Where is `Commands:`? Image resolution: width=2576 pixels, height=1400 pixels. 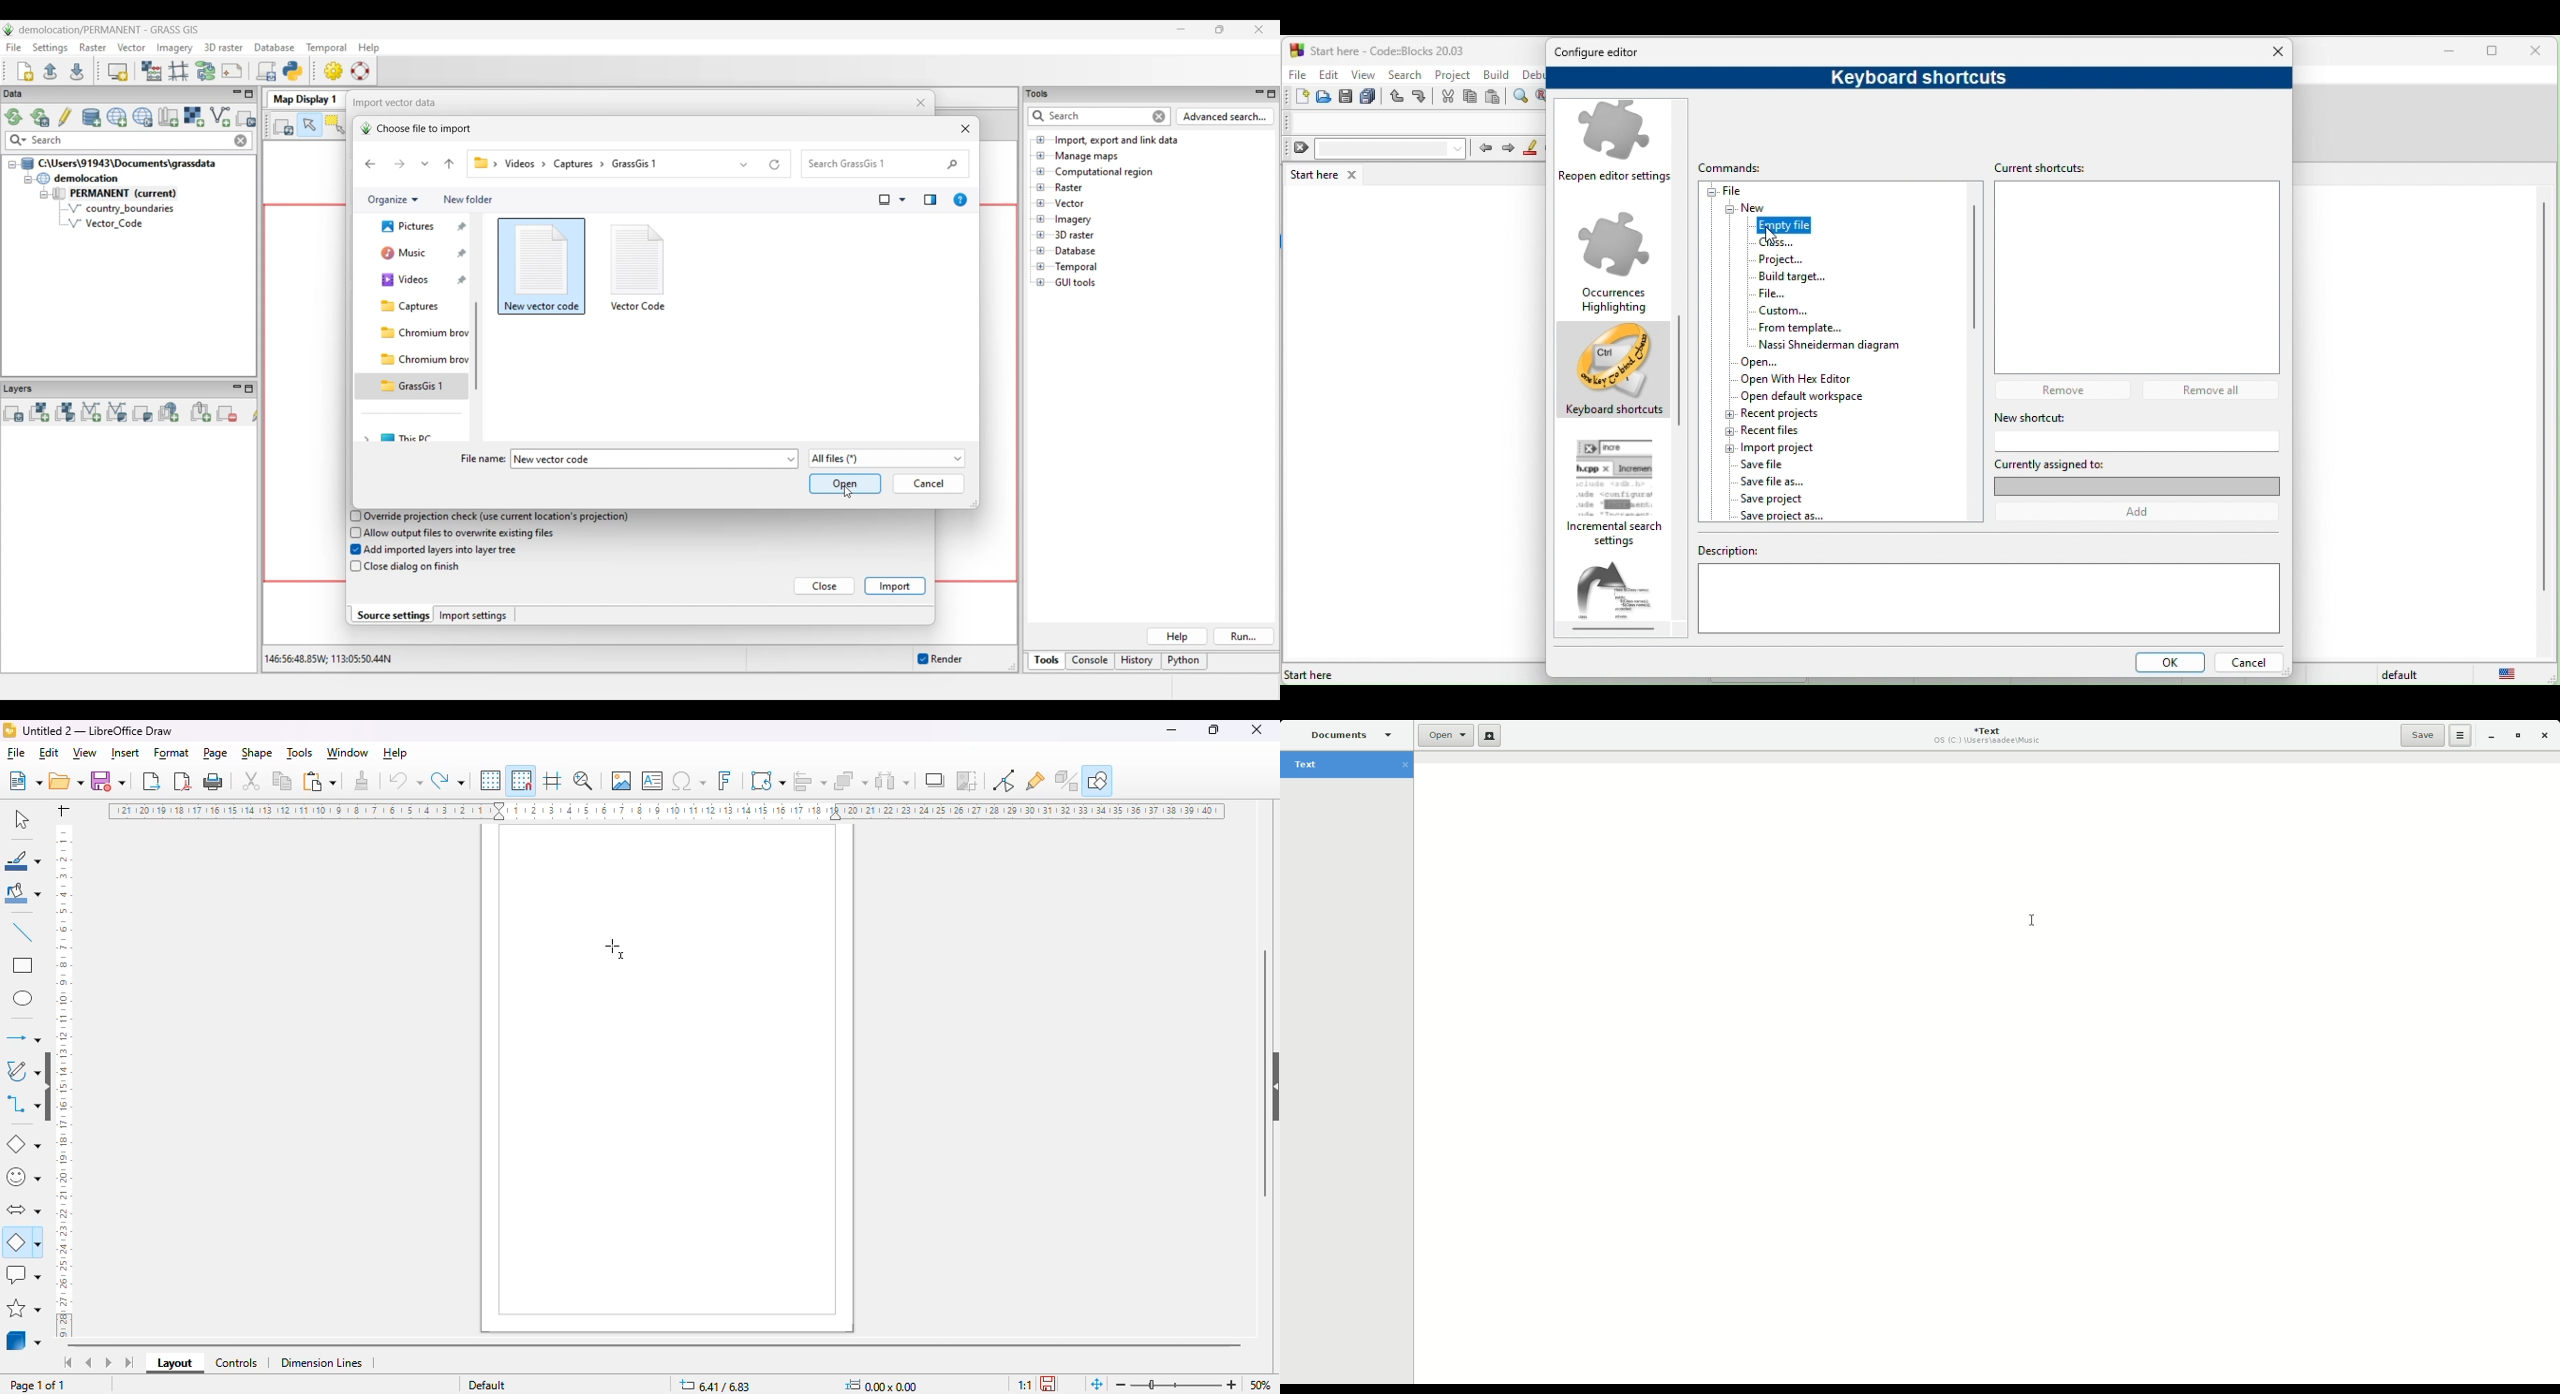 Commands: is located at coordinates (1740, 168).